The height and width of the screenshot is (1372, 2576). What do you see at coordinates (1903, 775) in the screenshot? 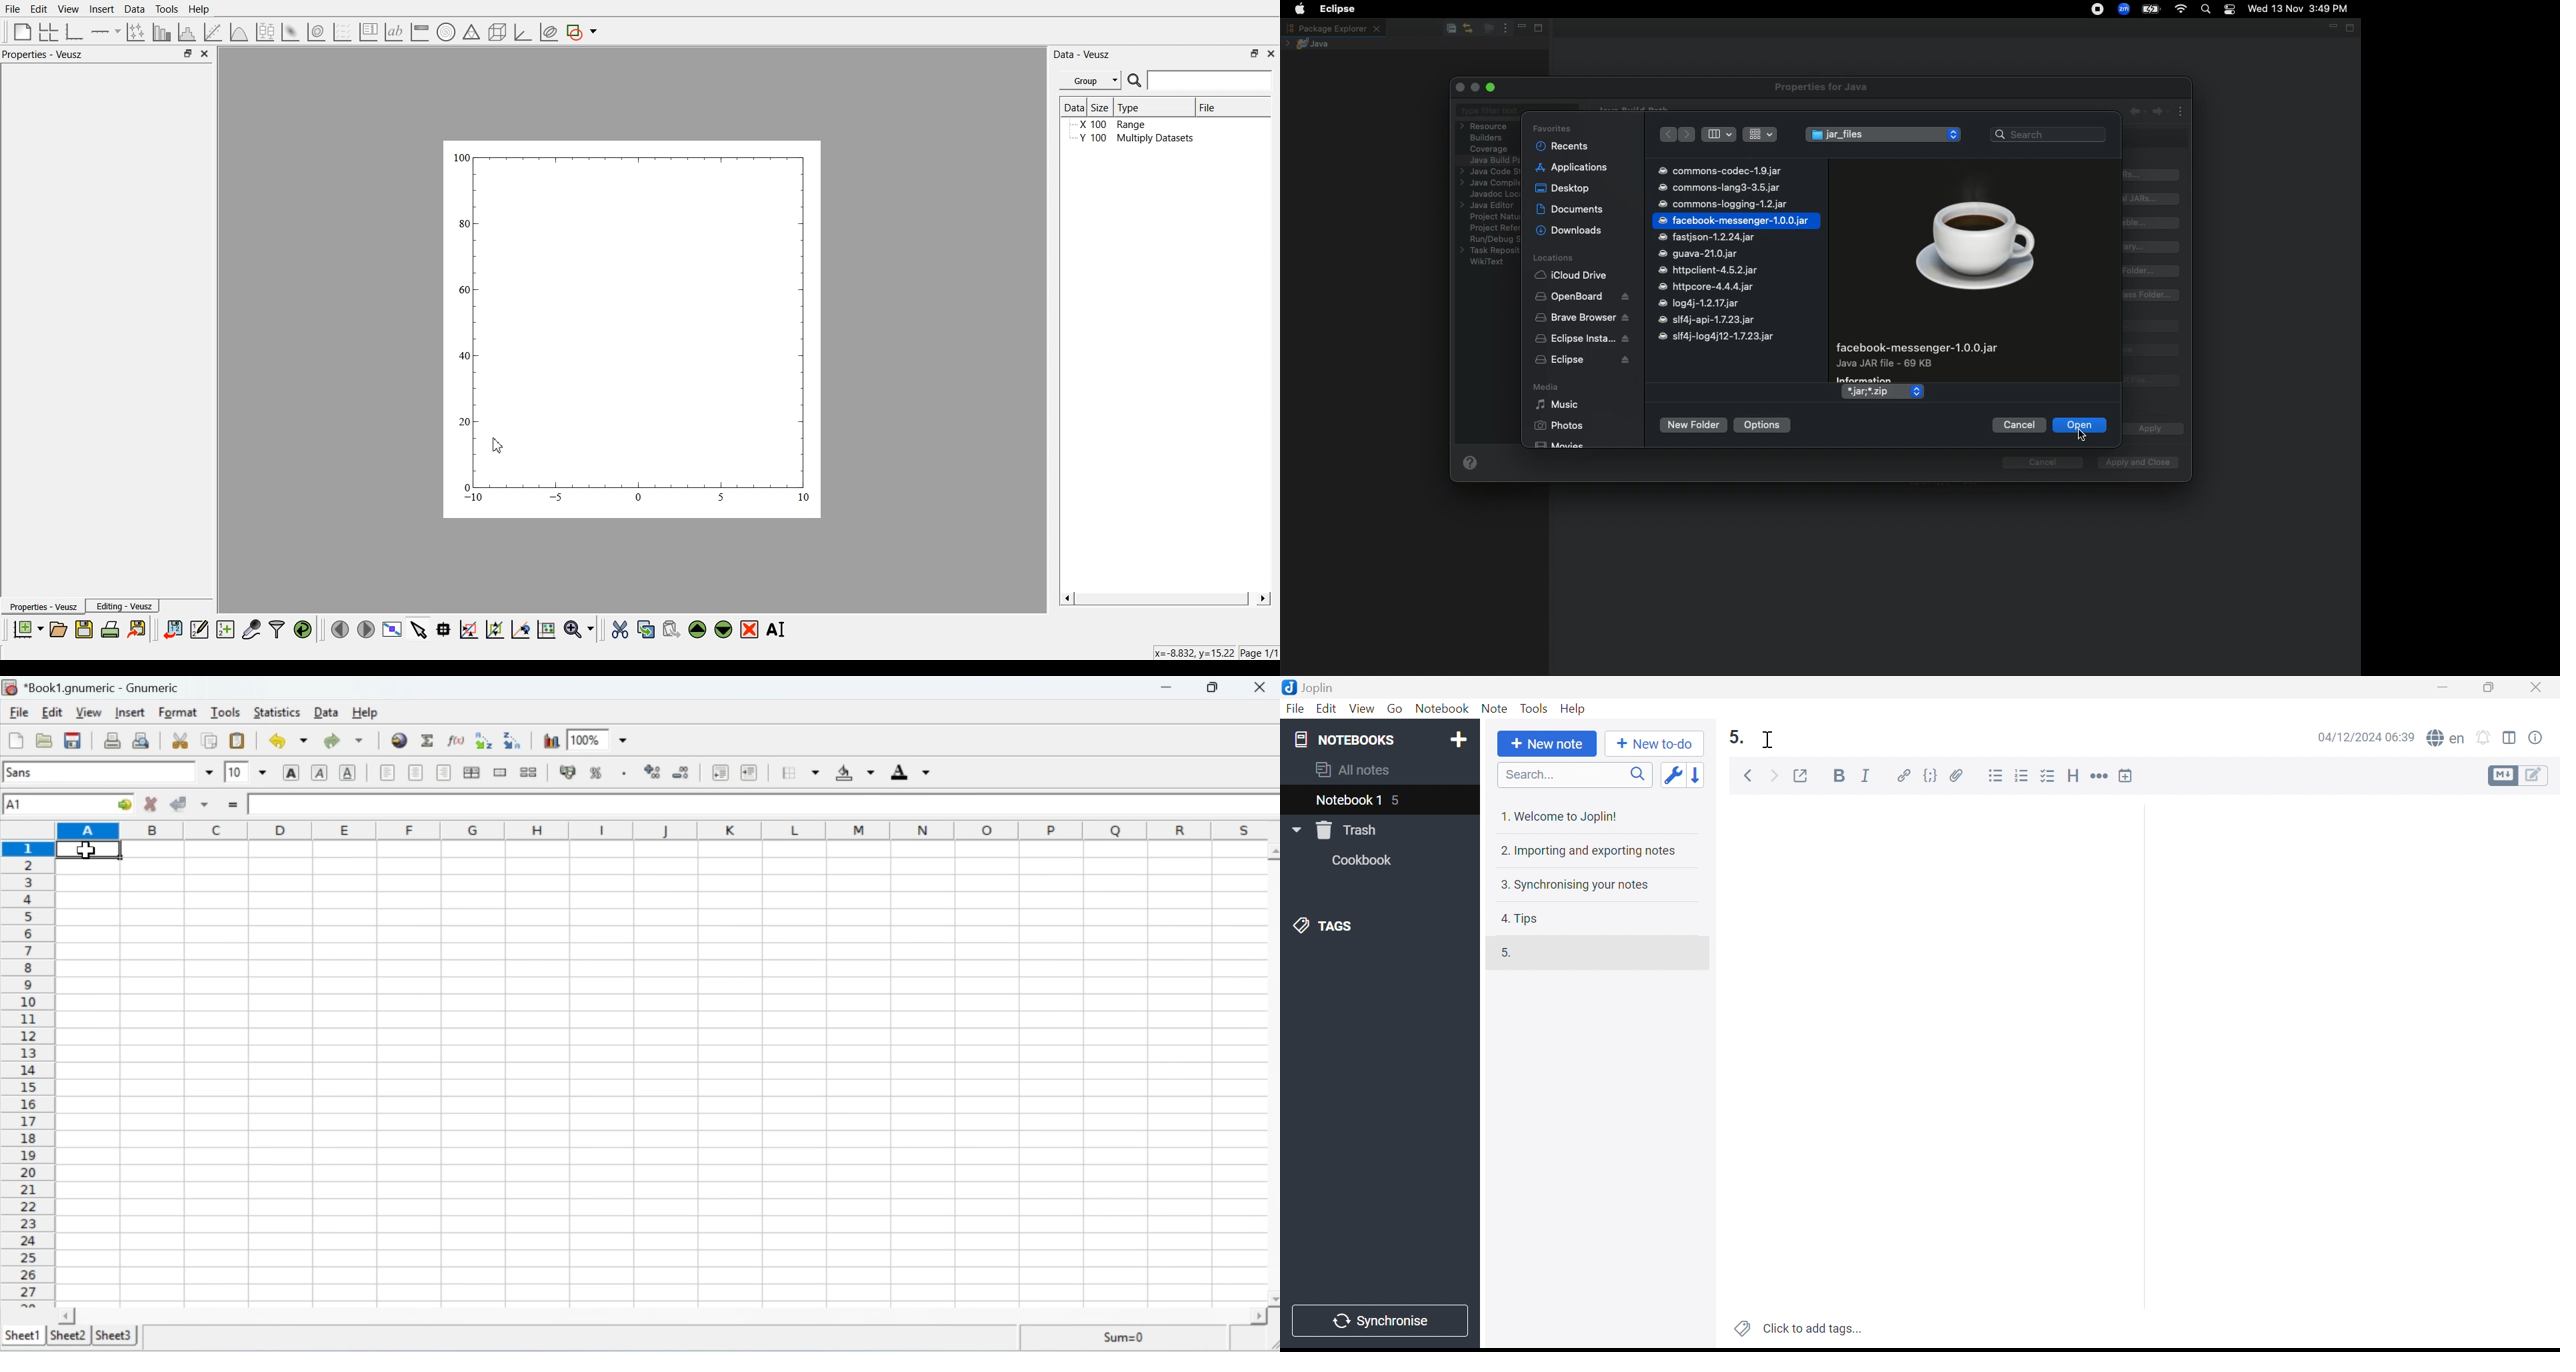
I see `Hyperlink` at bounding box center [1903, 775].